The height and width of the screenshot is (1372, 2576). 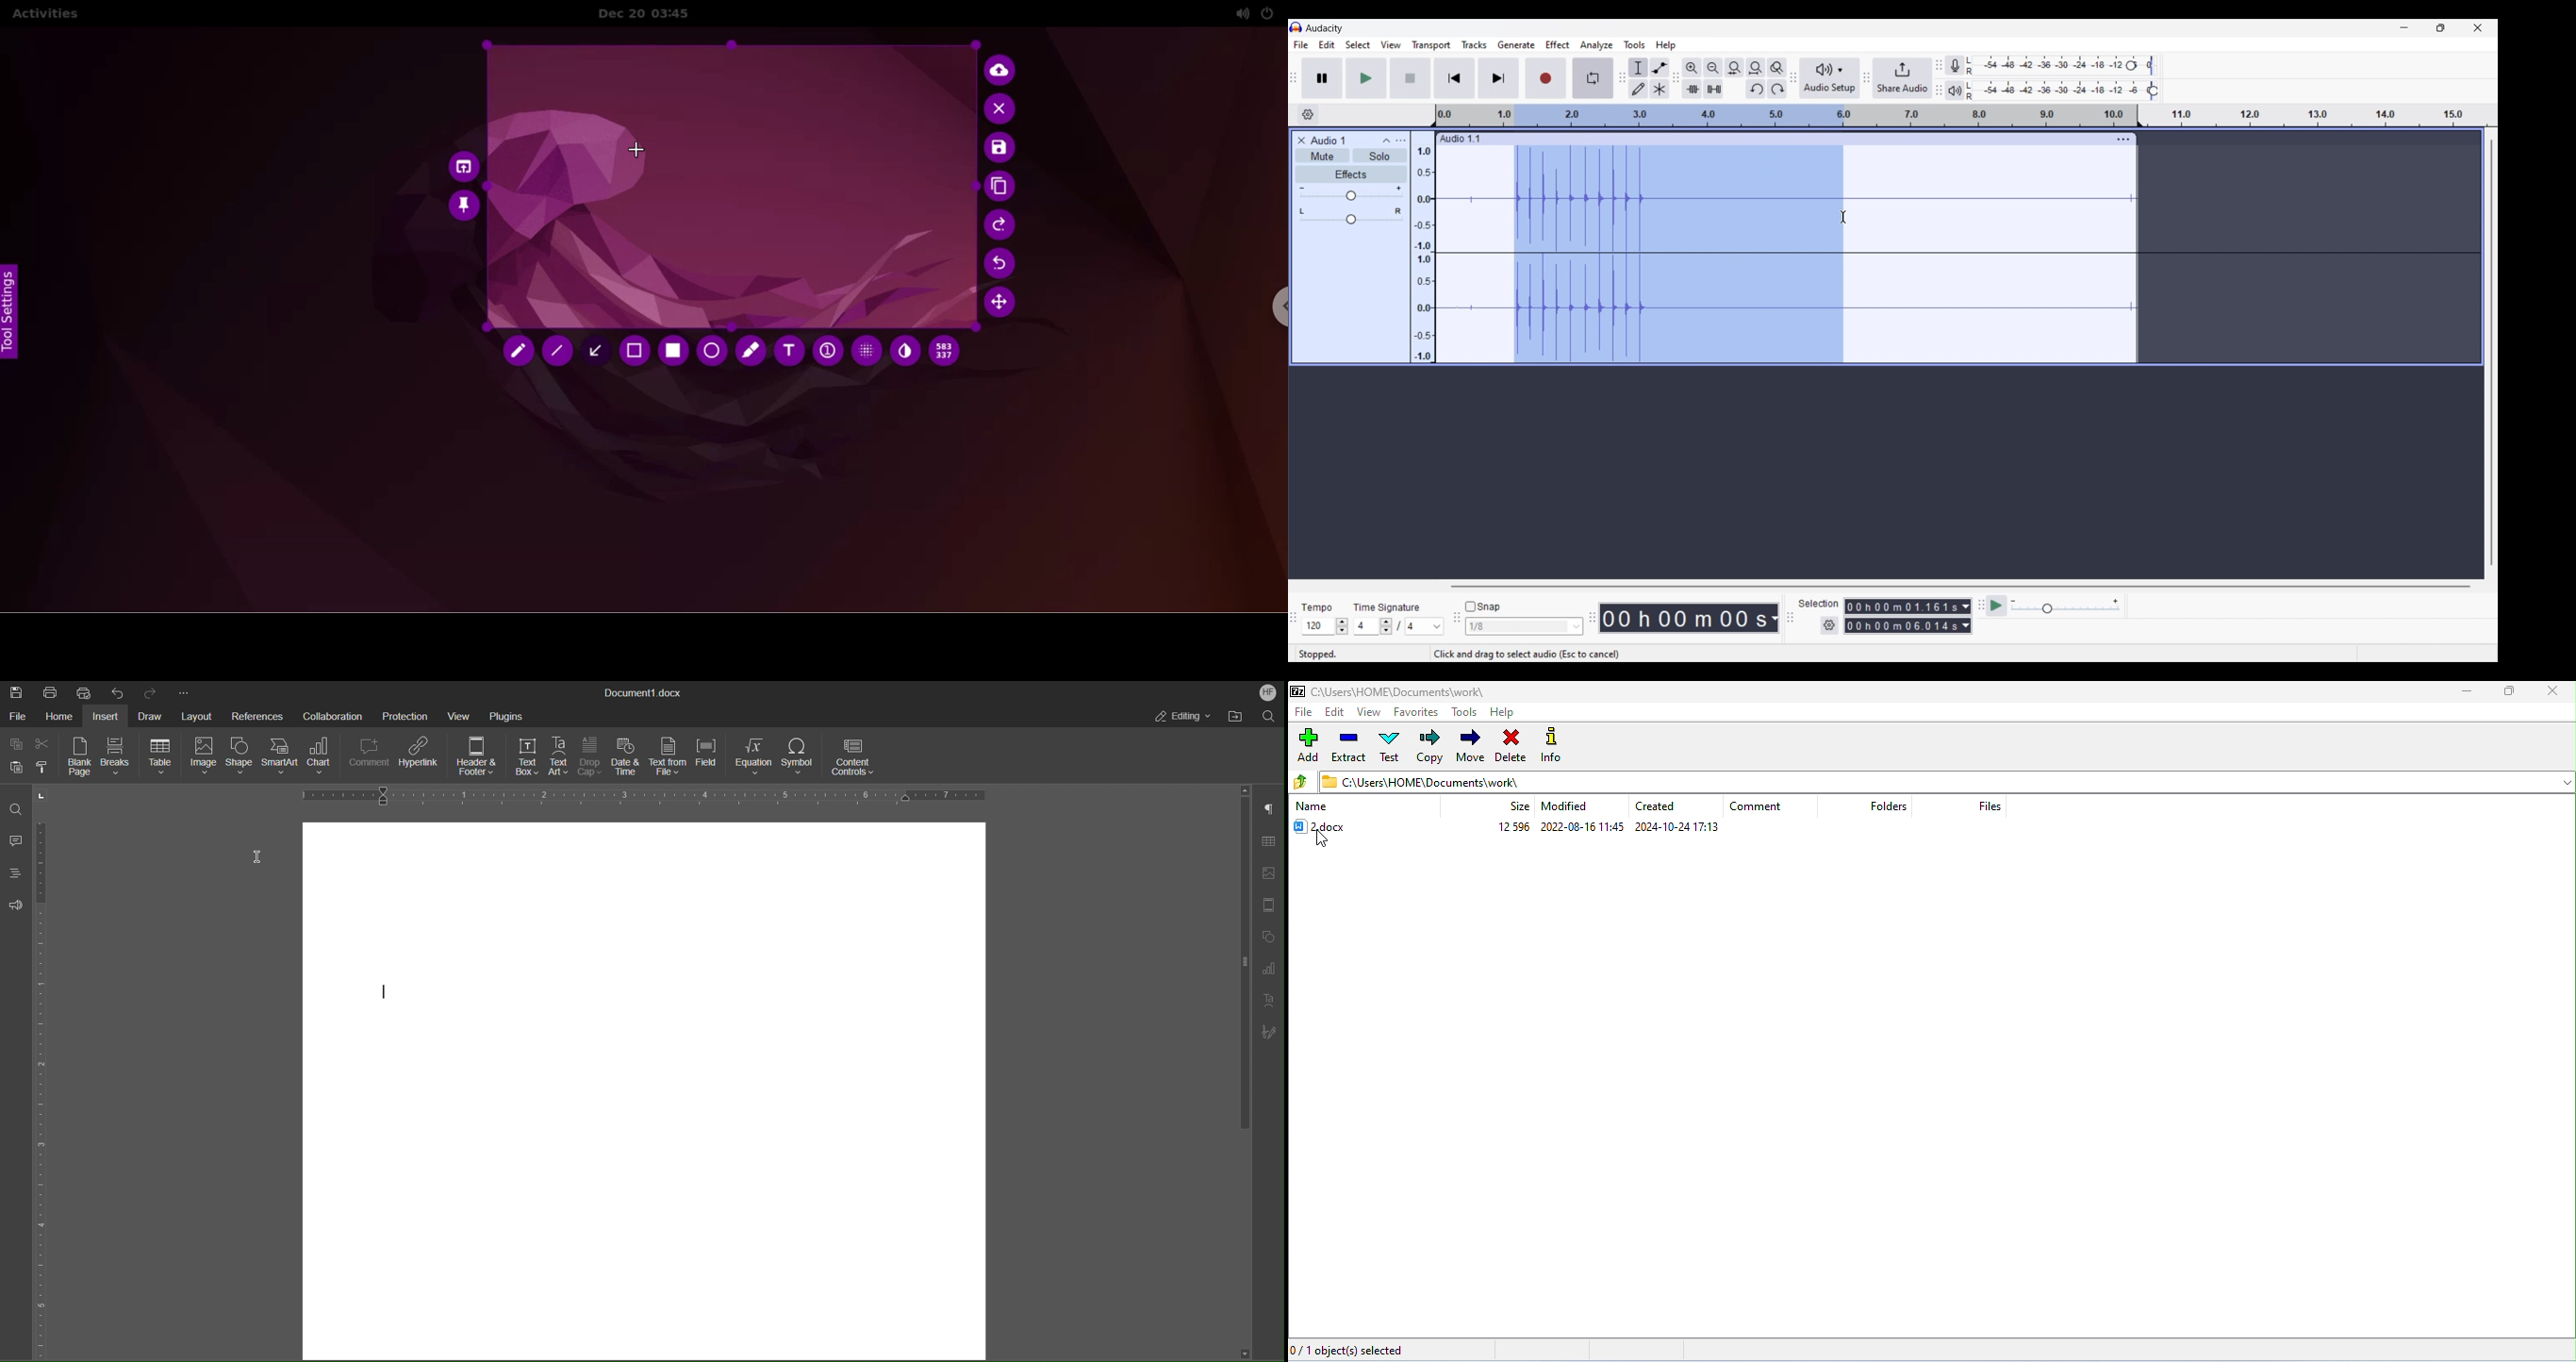 I want to click on Undo, so click(x=1755, y=89).